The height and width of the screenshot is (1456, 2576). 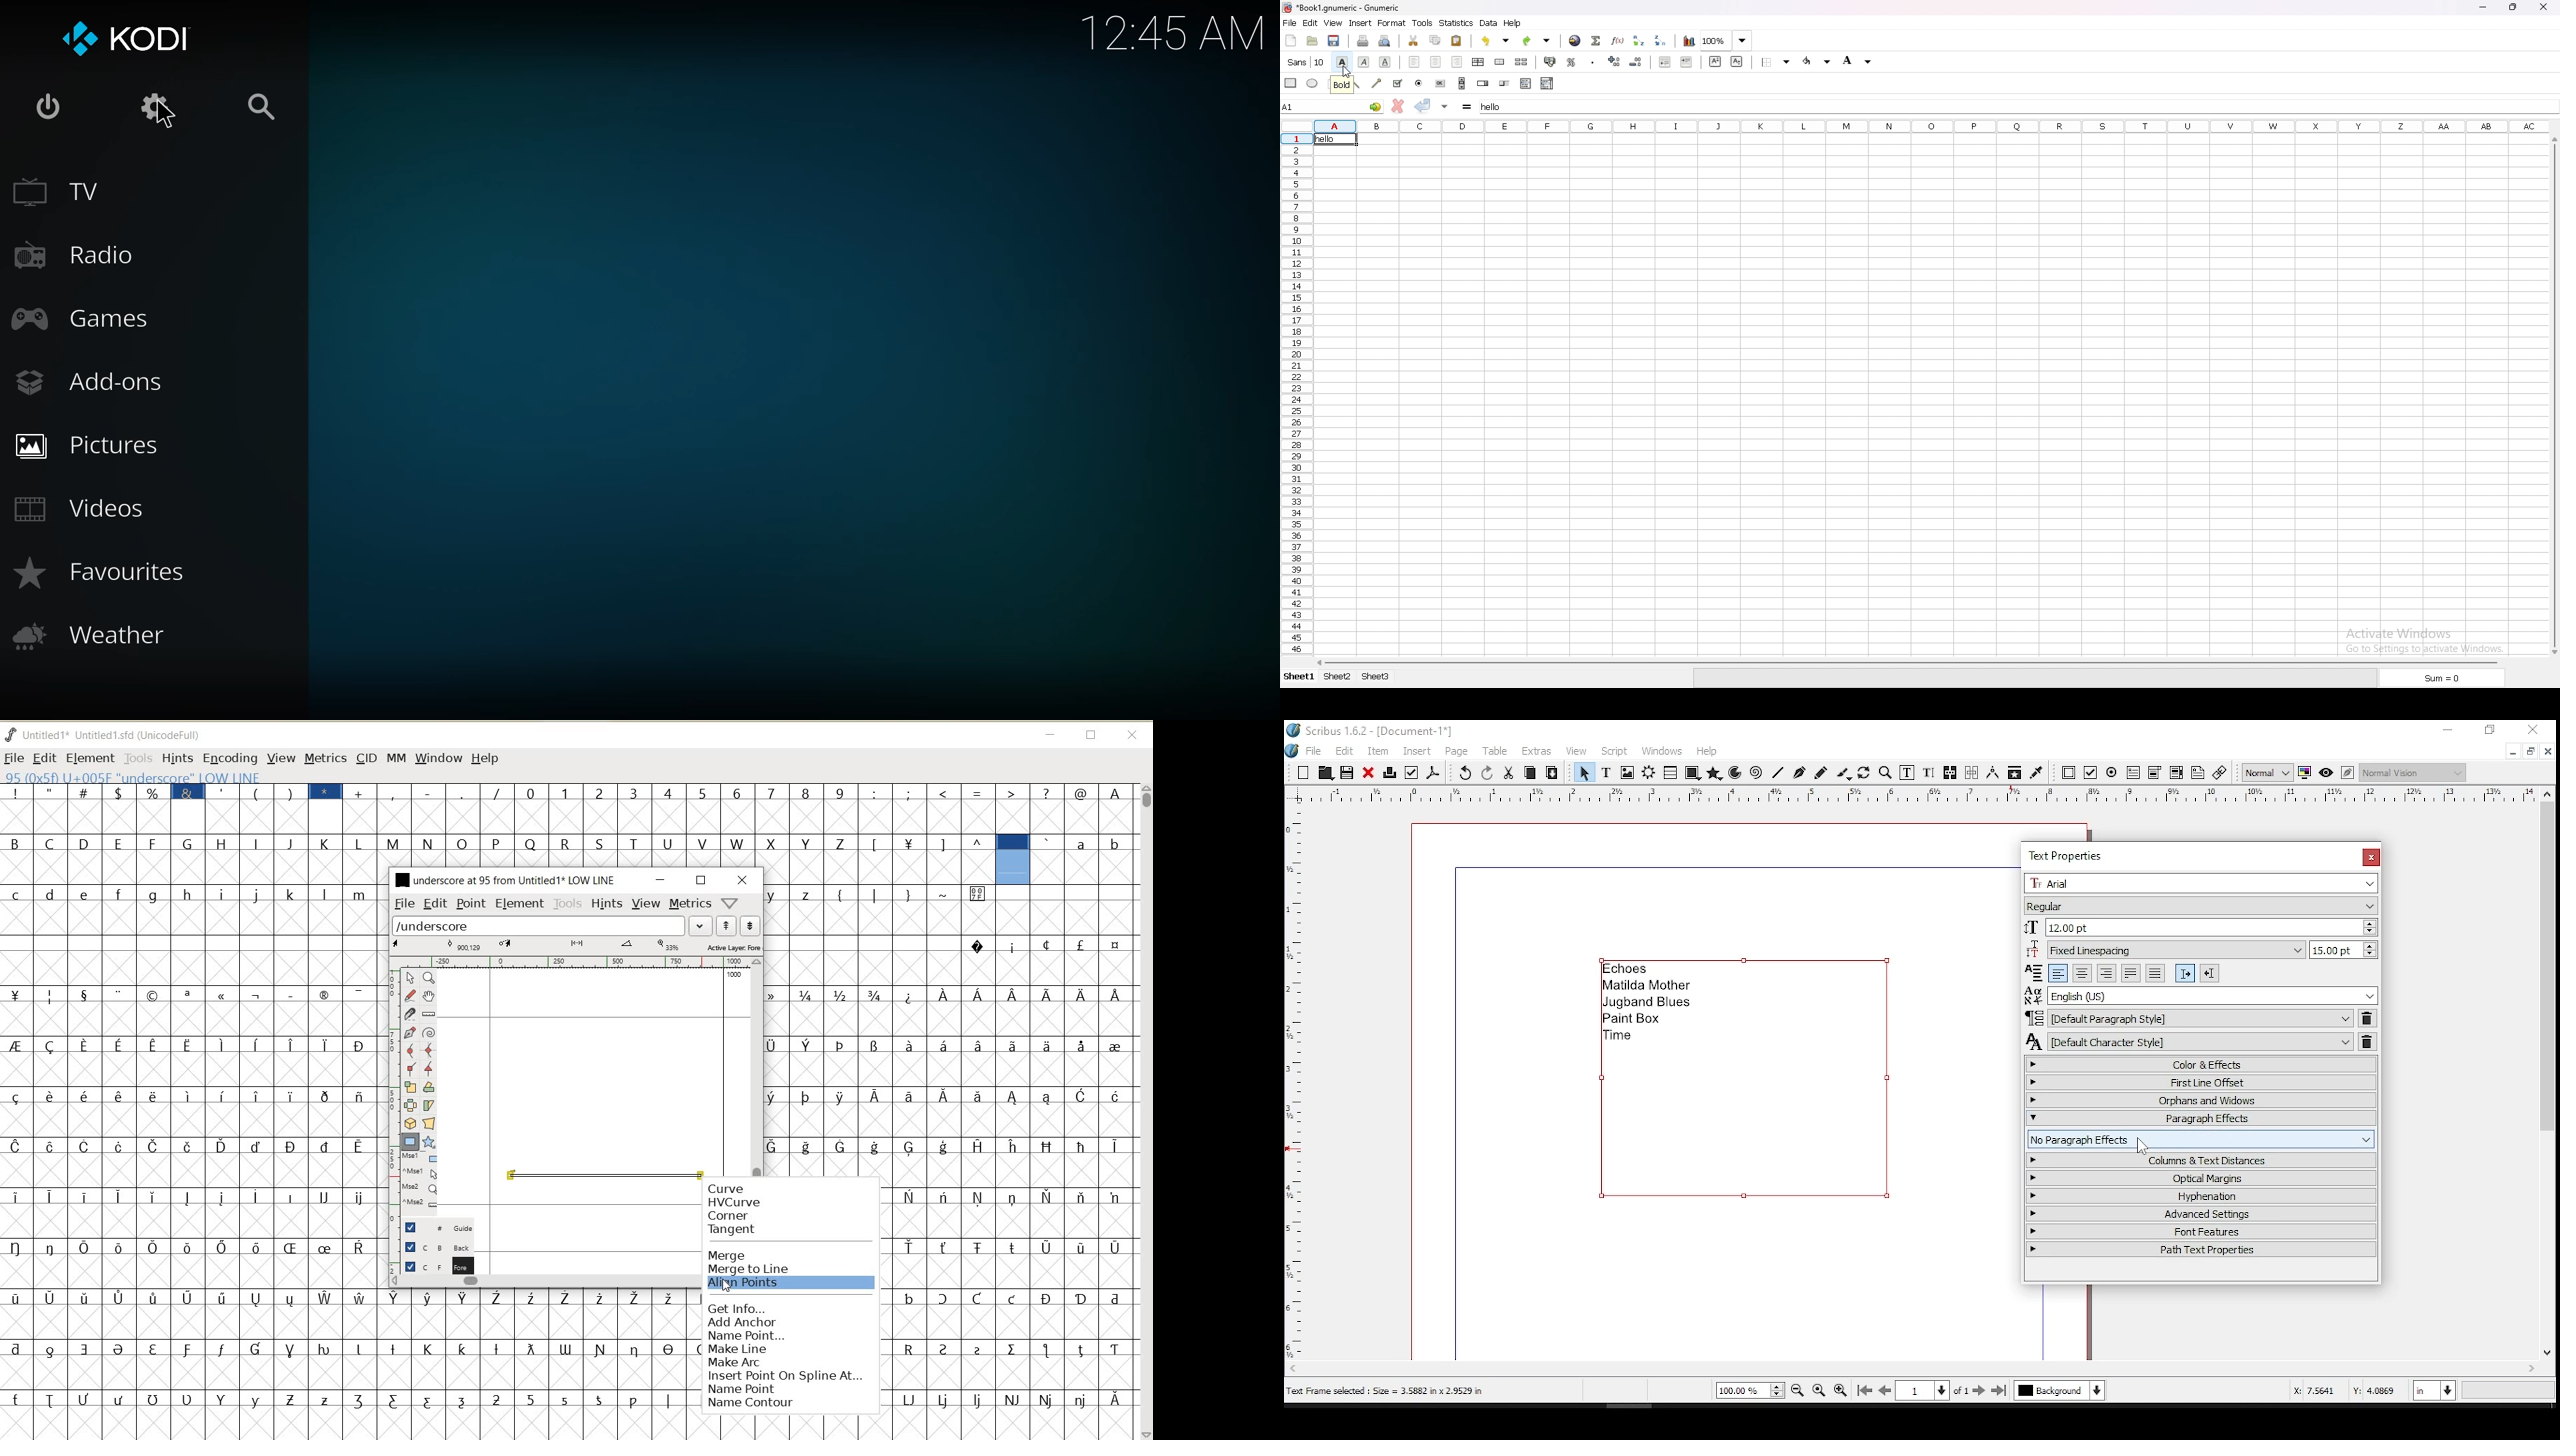 What do you see at coordinates (2036, 772) in the screenshot?
I see `eye dropper` at bounding box center [2036, 772].